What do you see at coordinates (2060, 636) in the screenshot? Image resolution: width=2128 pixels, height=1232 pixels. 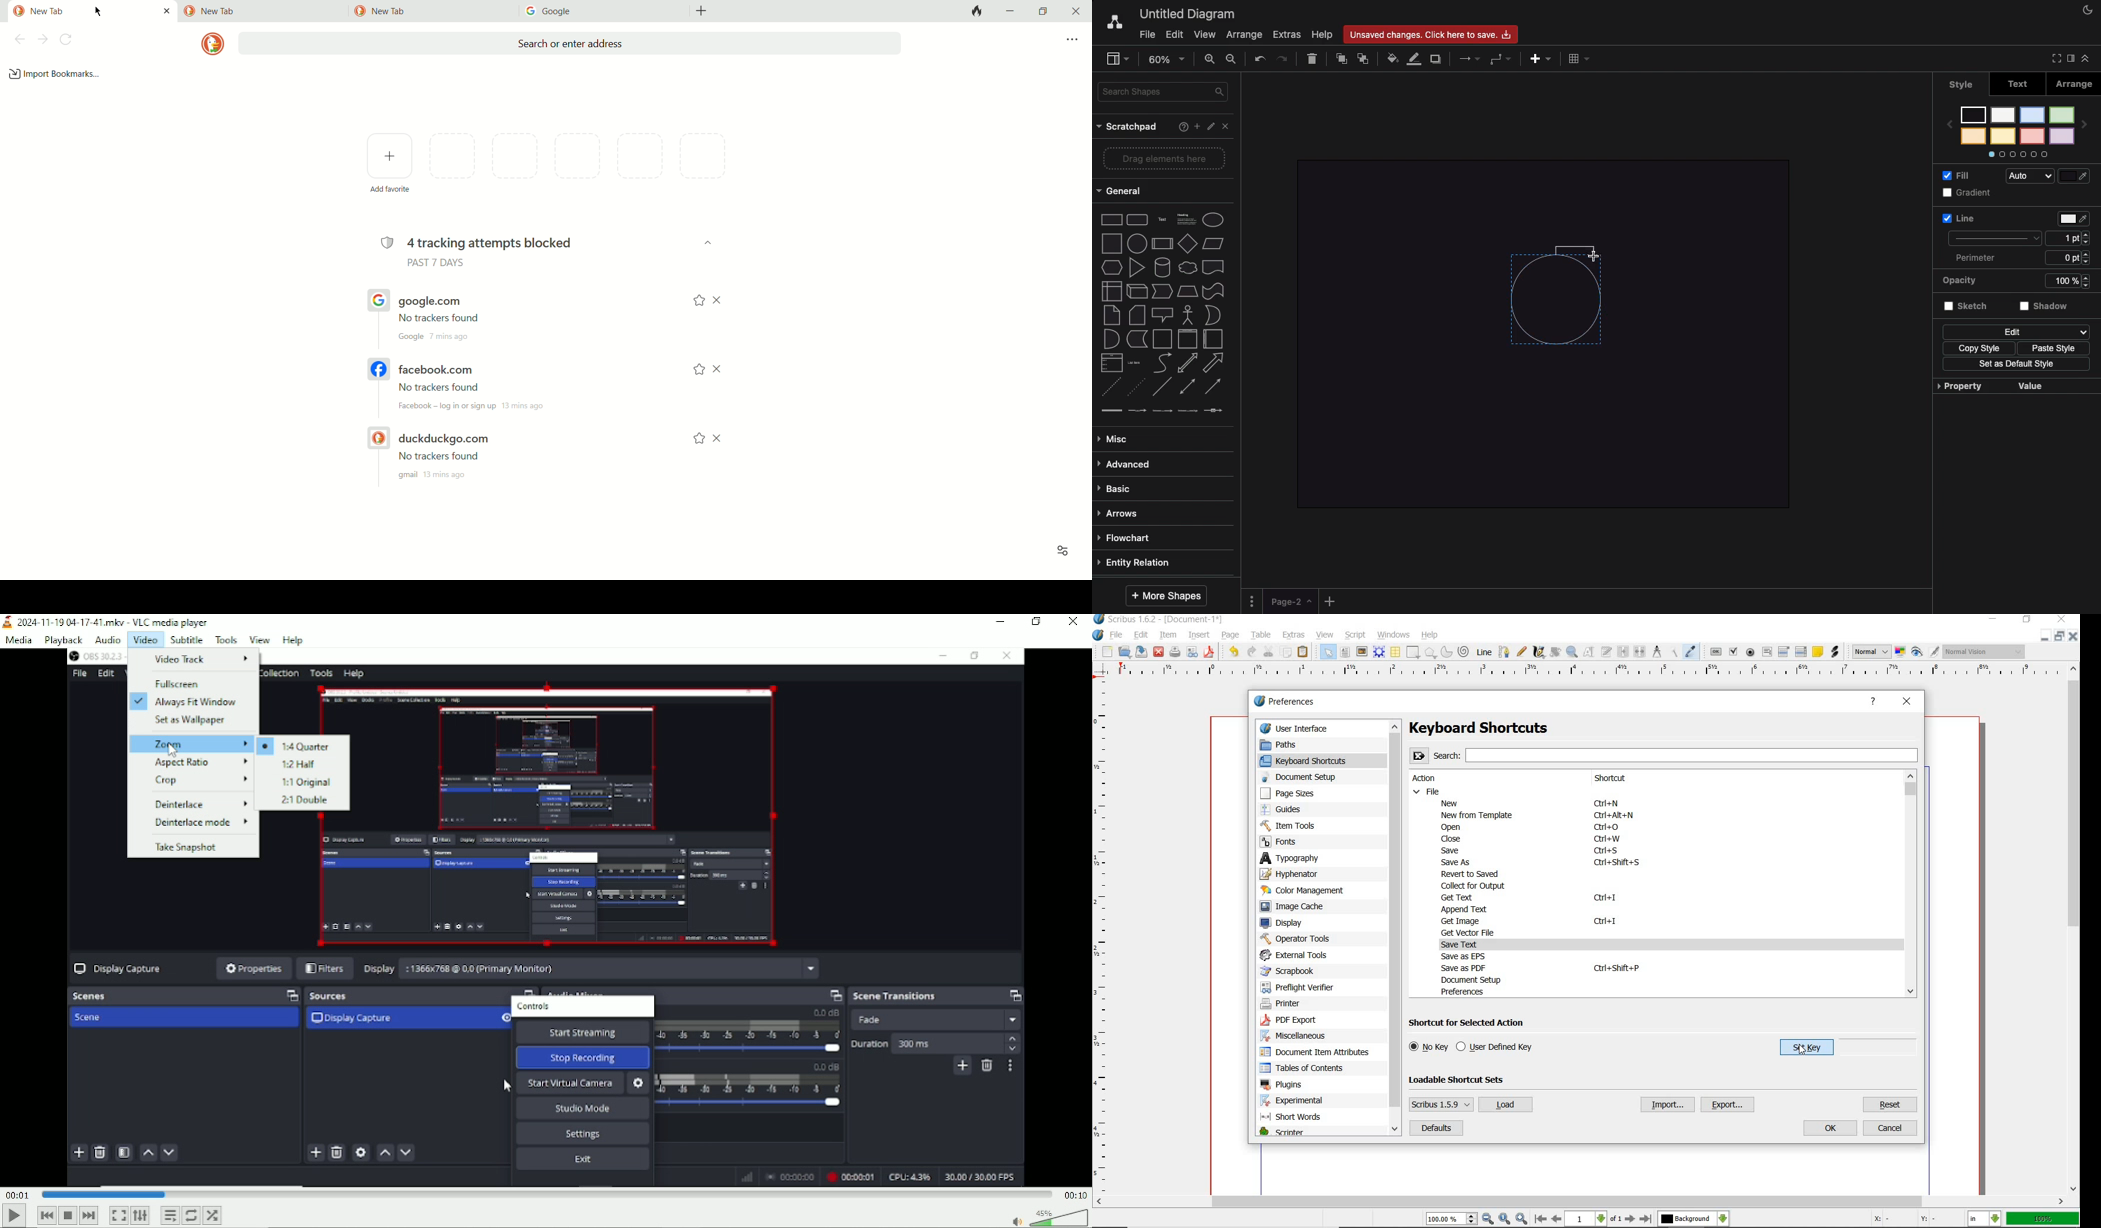 I see `minimize` at bounding box center [2060, 636].